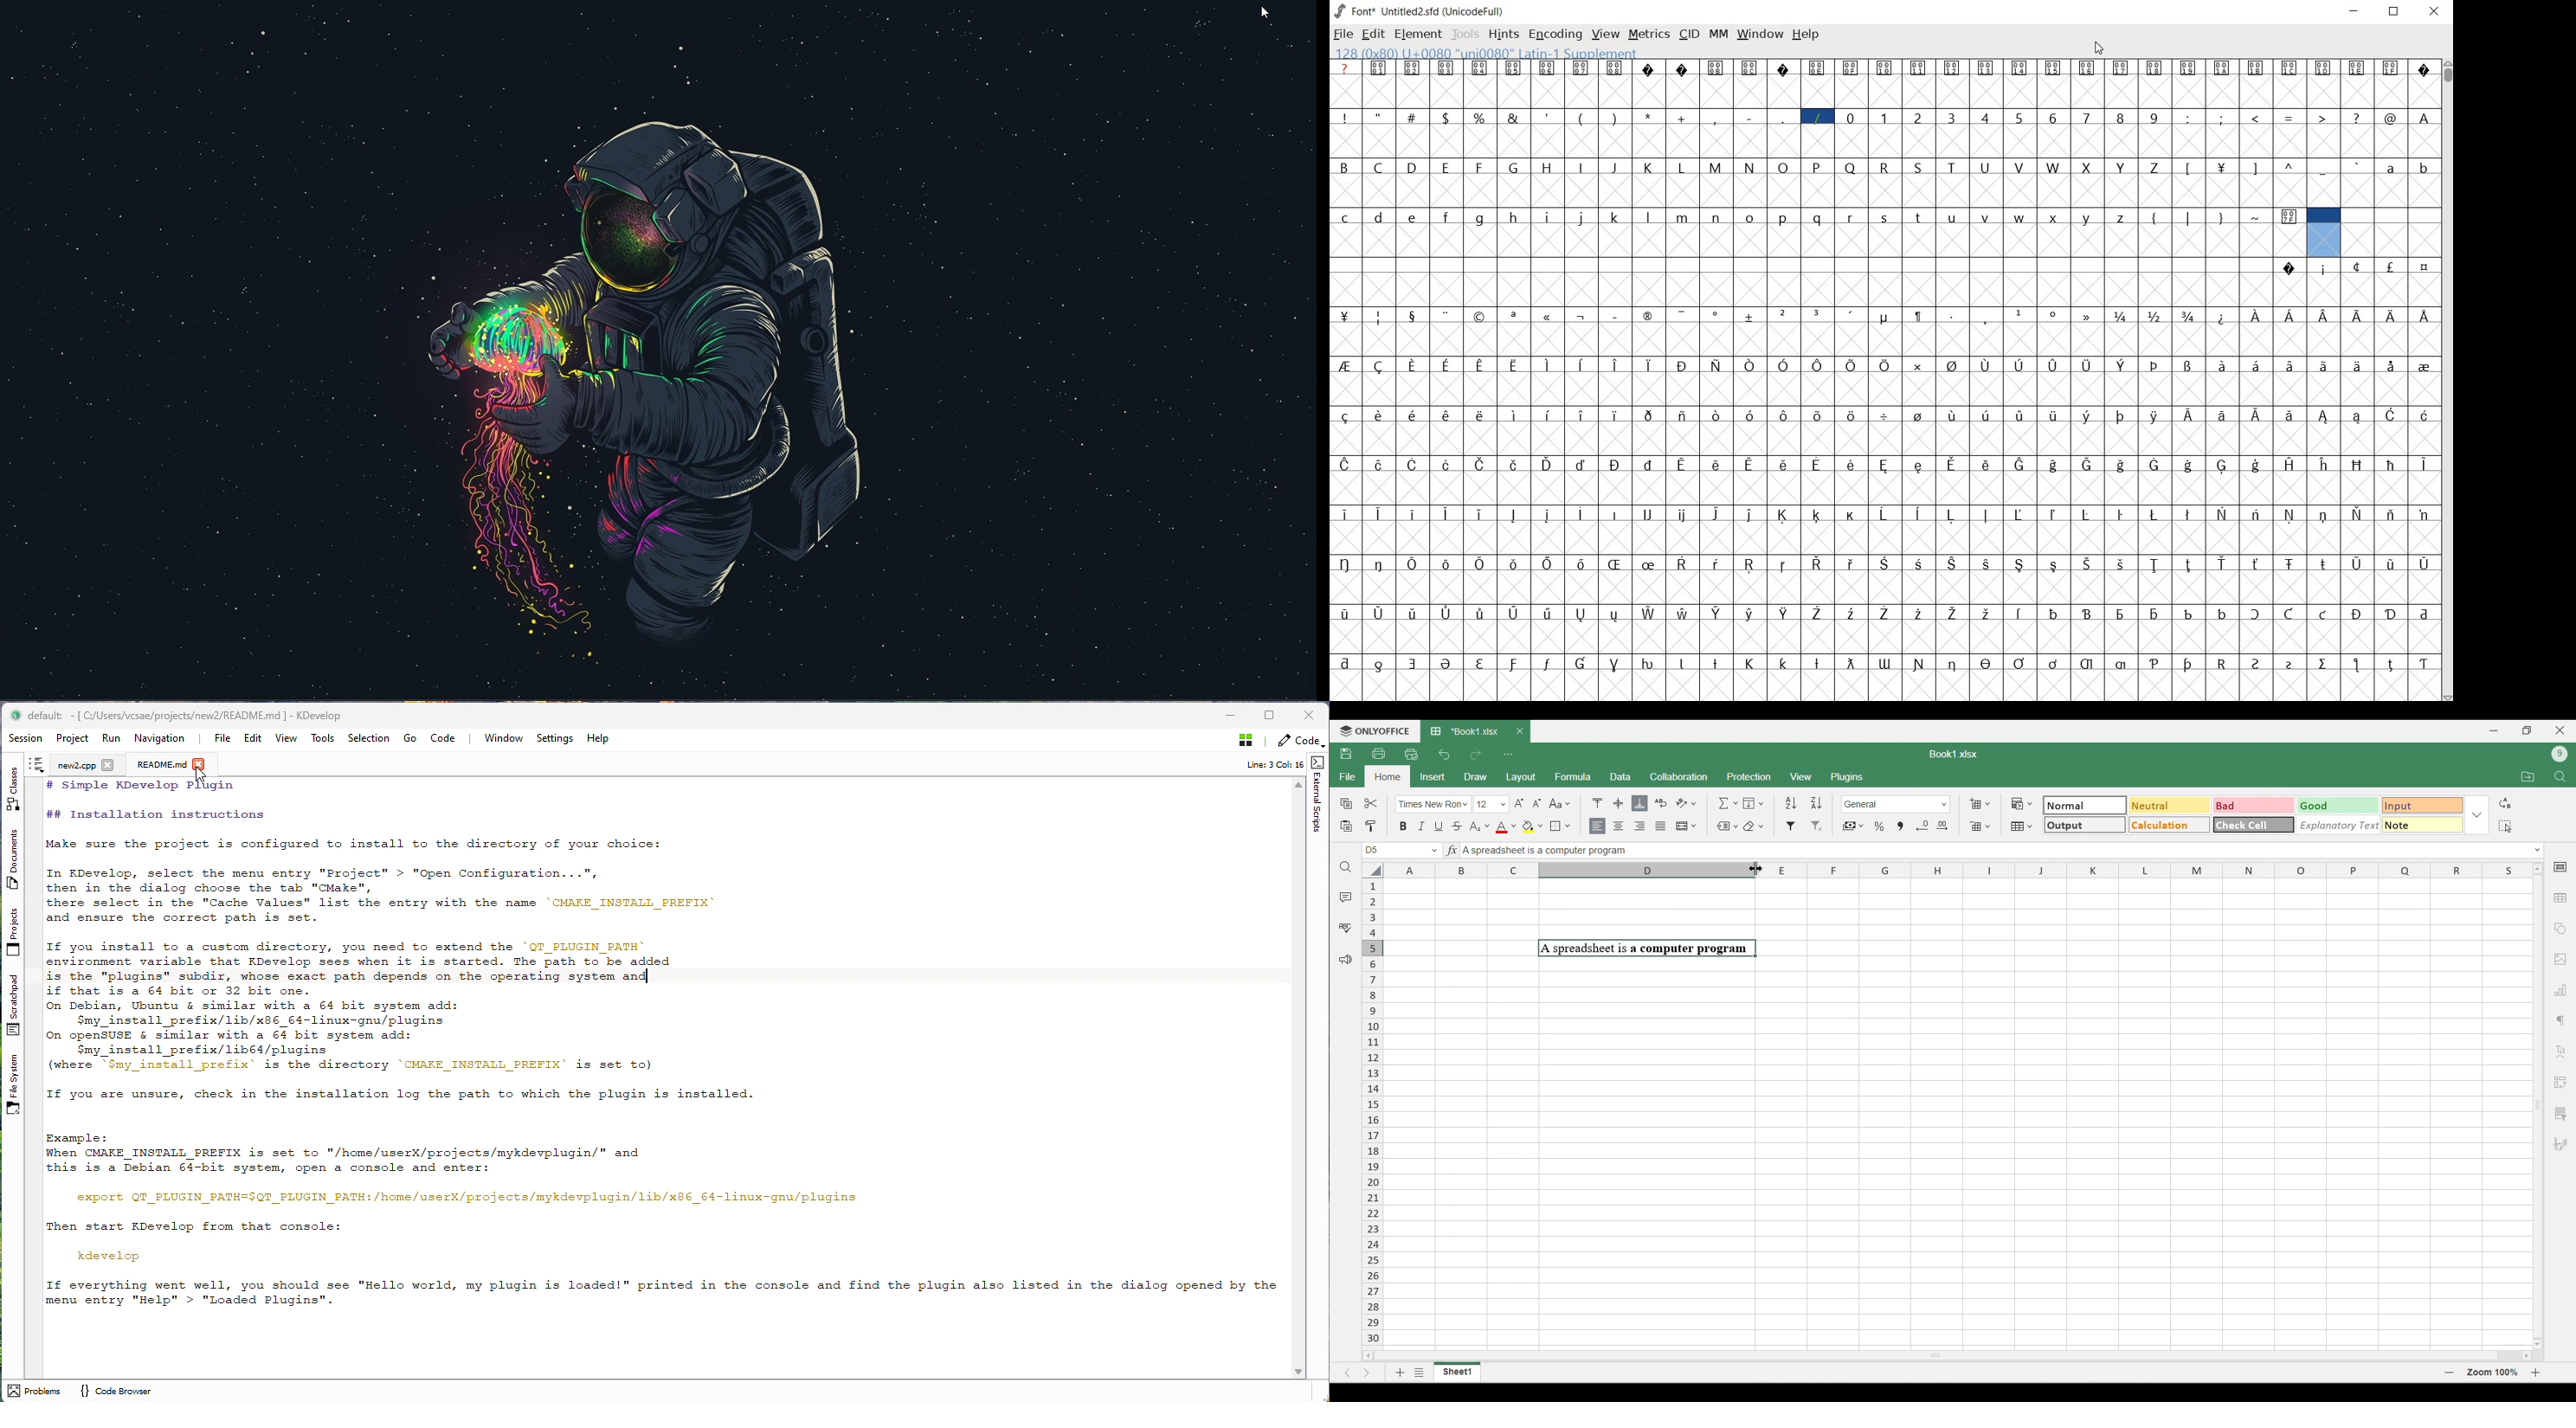  What do you see at coordinates (2224, 563) in the screenshot?
I see `Symbol` at bounding box center [2224, 563].